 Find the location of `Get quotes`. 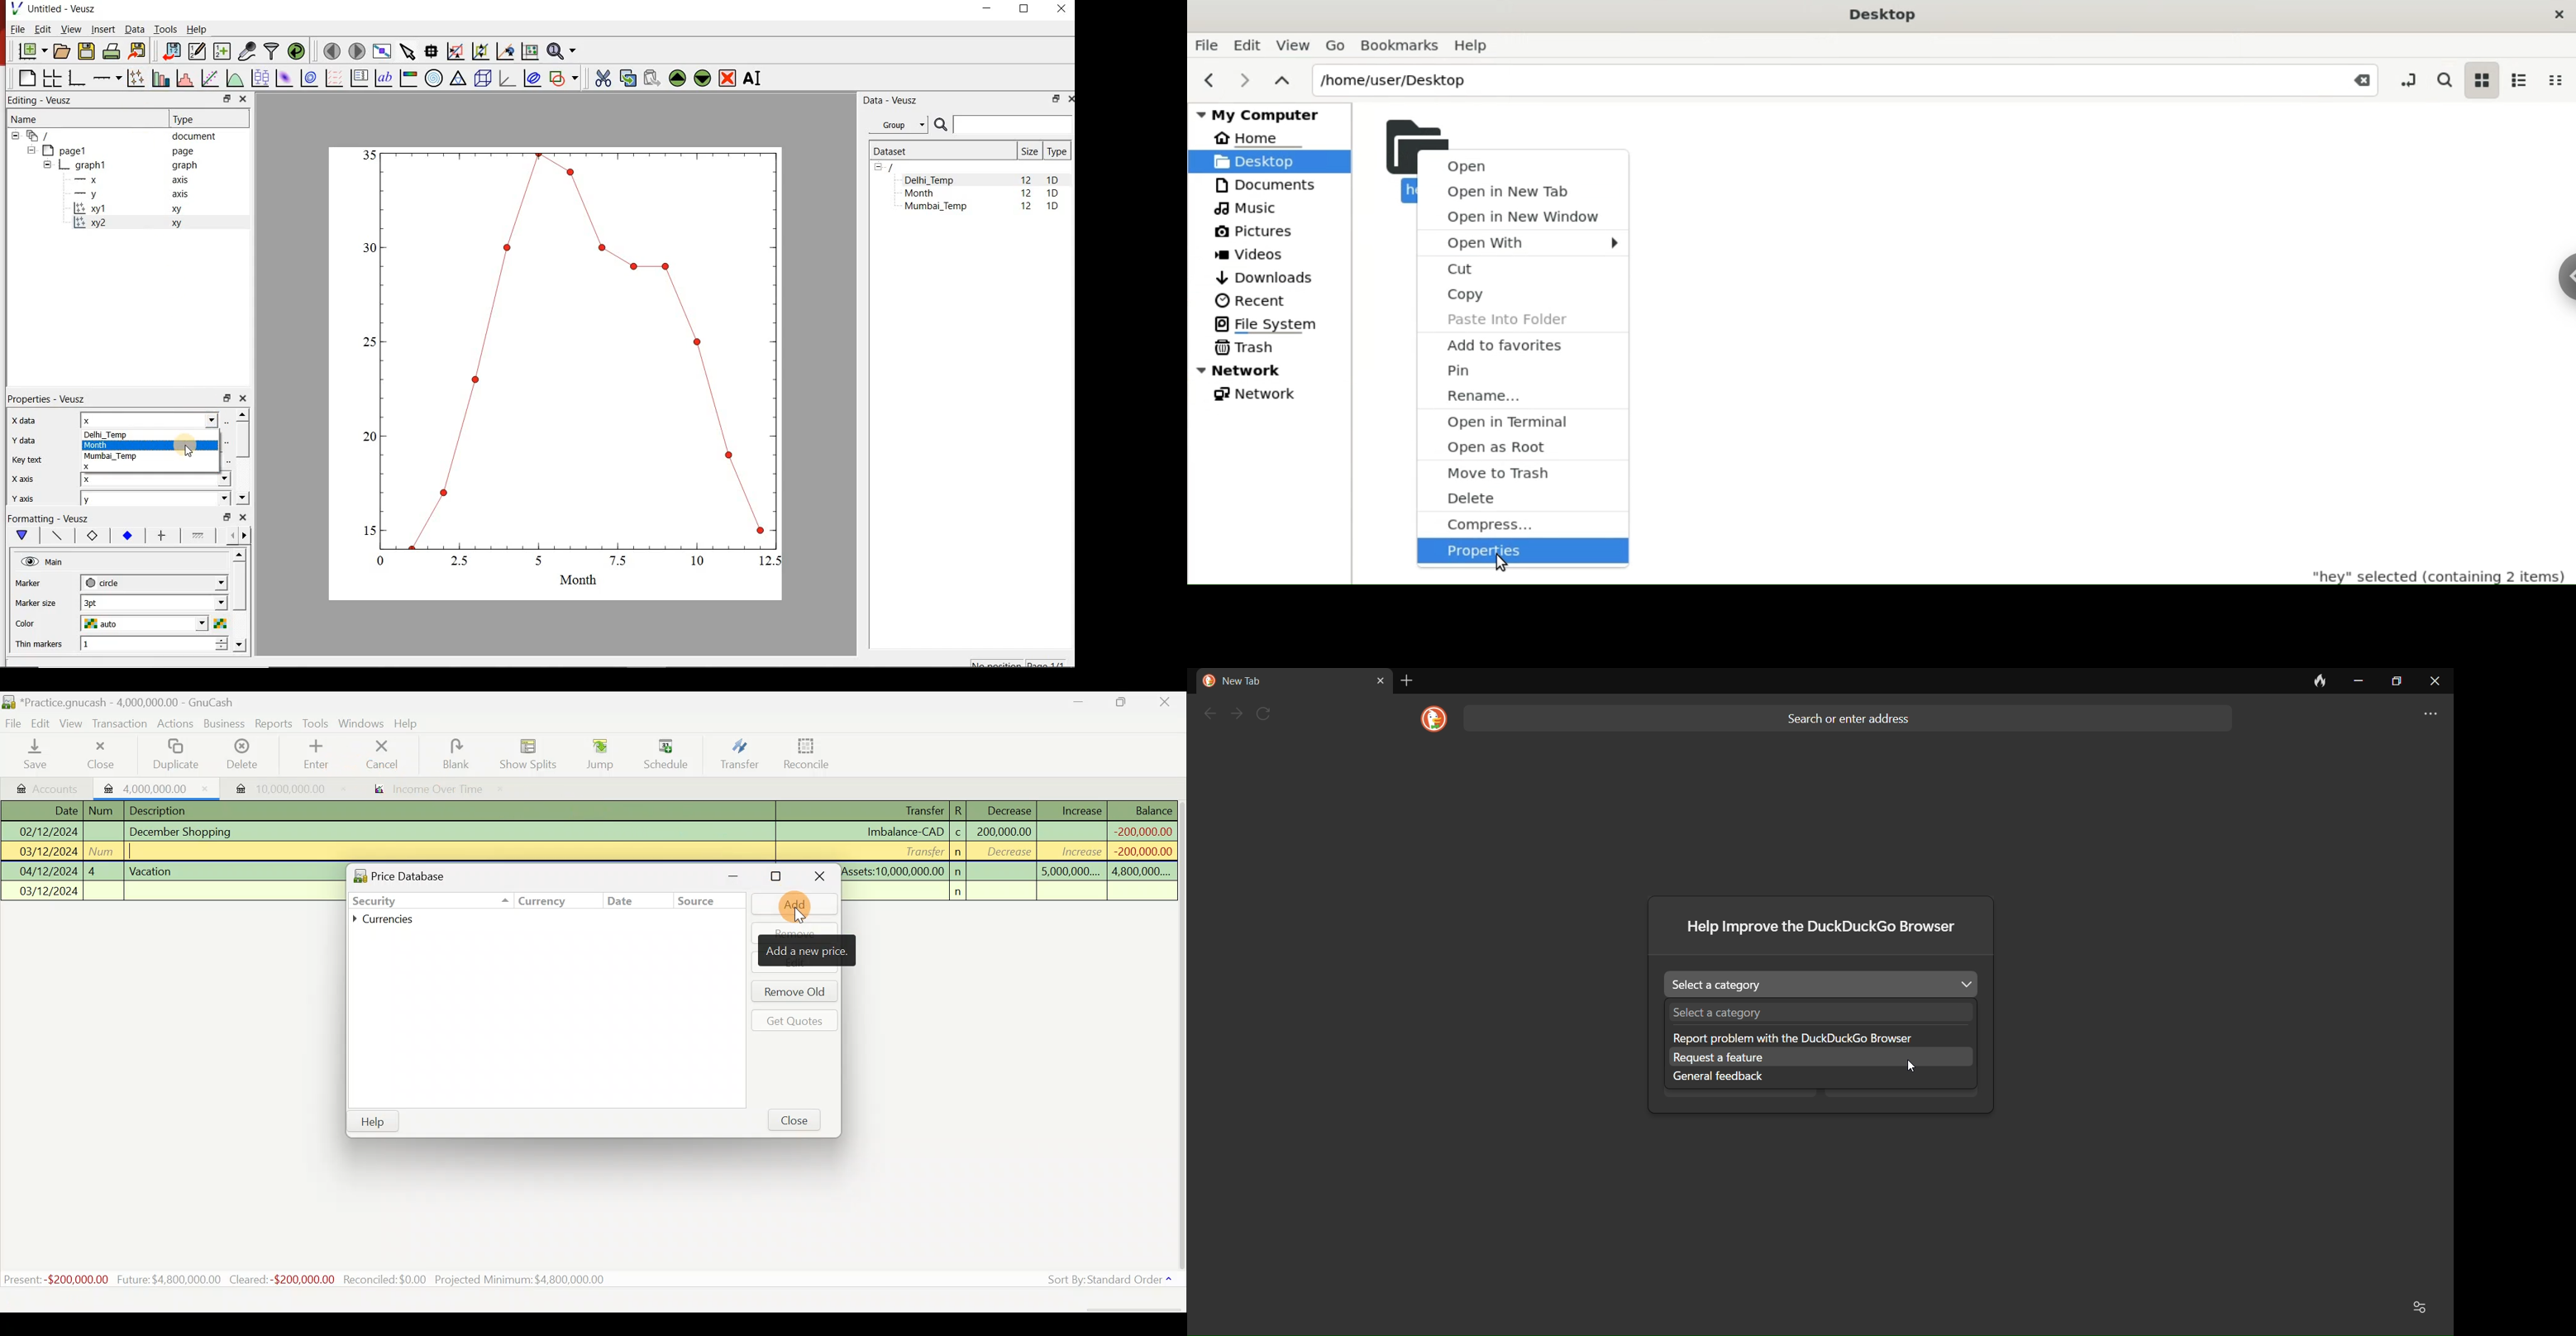

Get quotes is located at coordinates (792, 1020).